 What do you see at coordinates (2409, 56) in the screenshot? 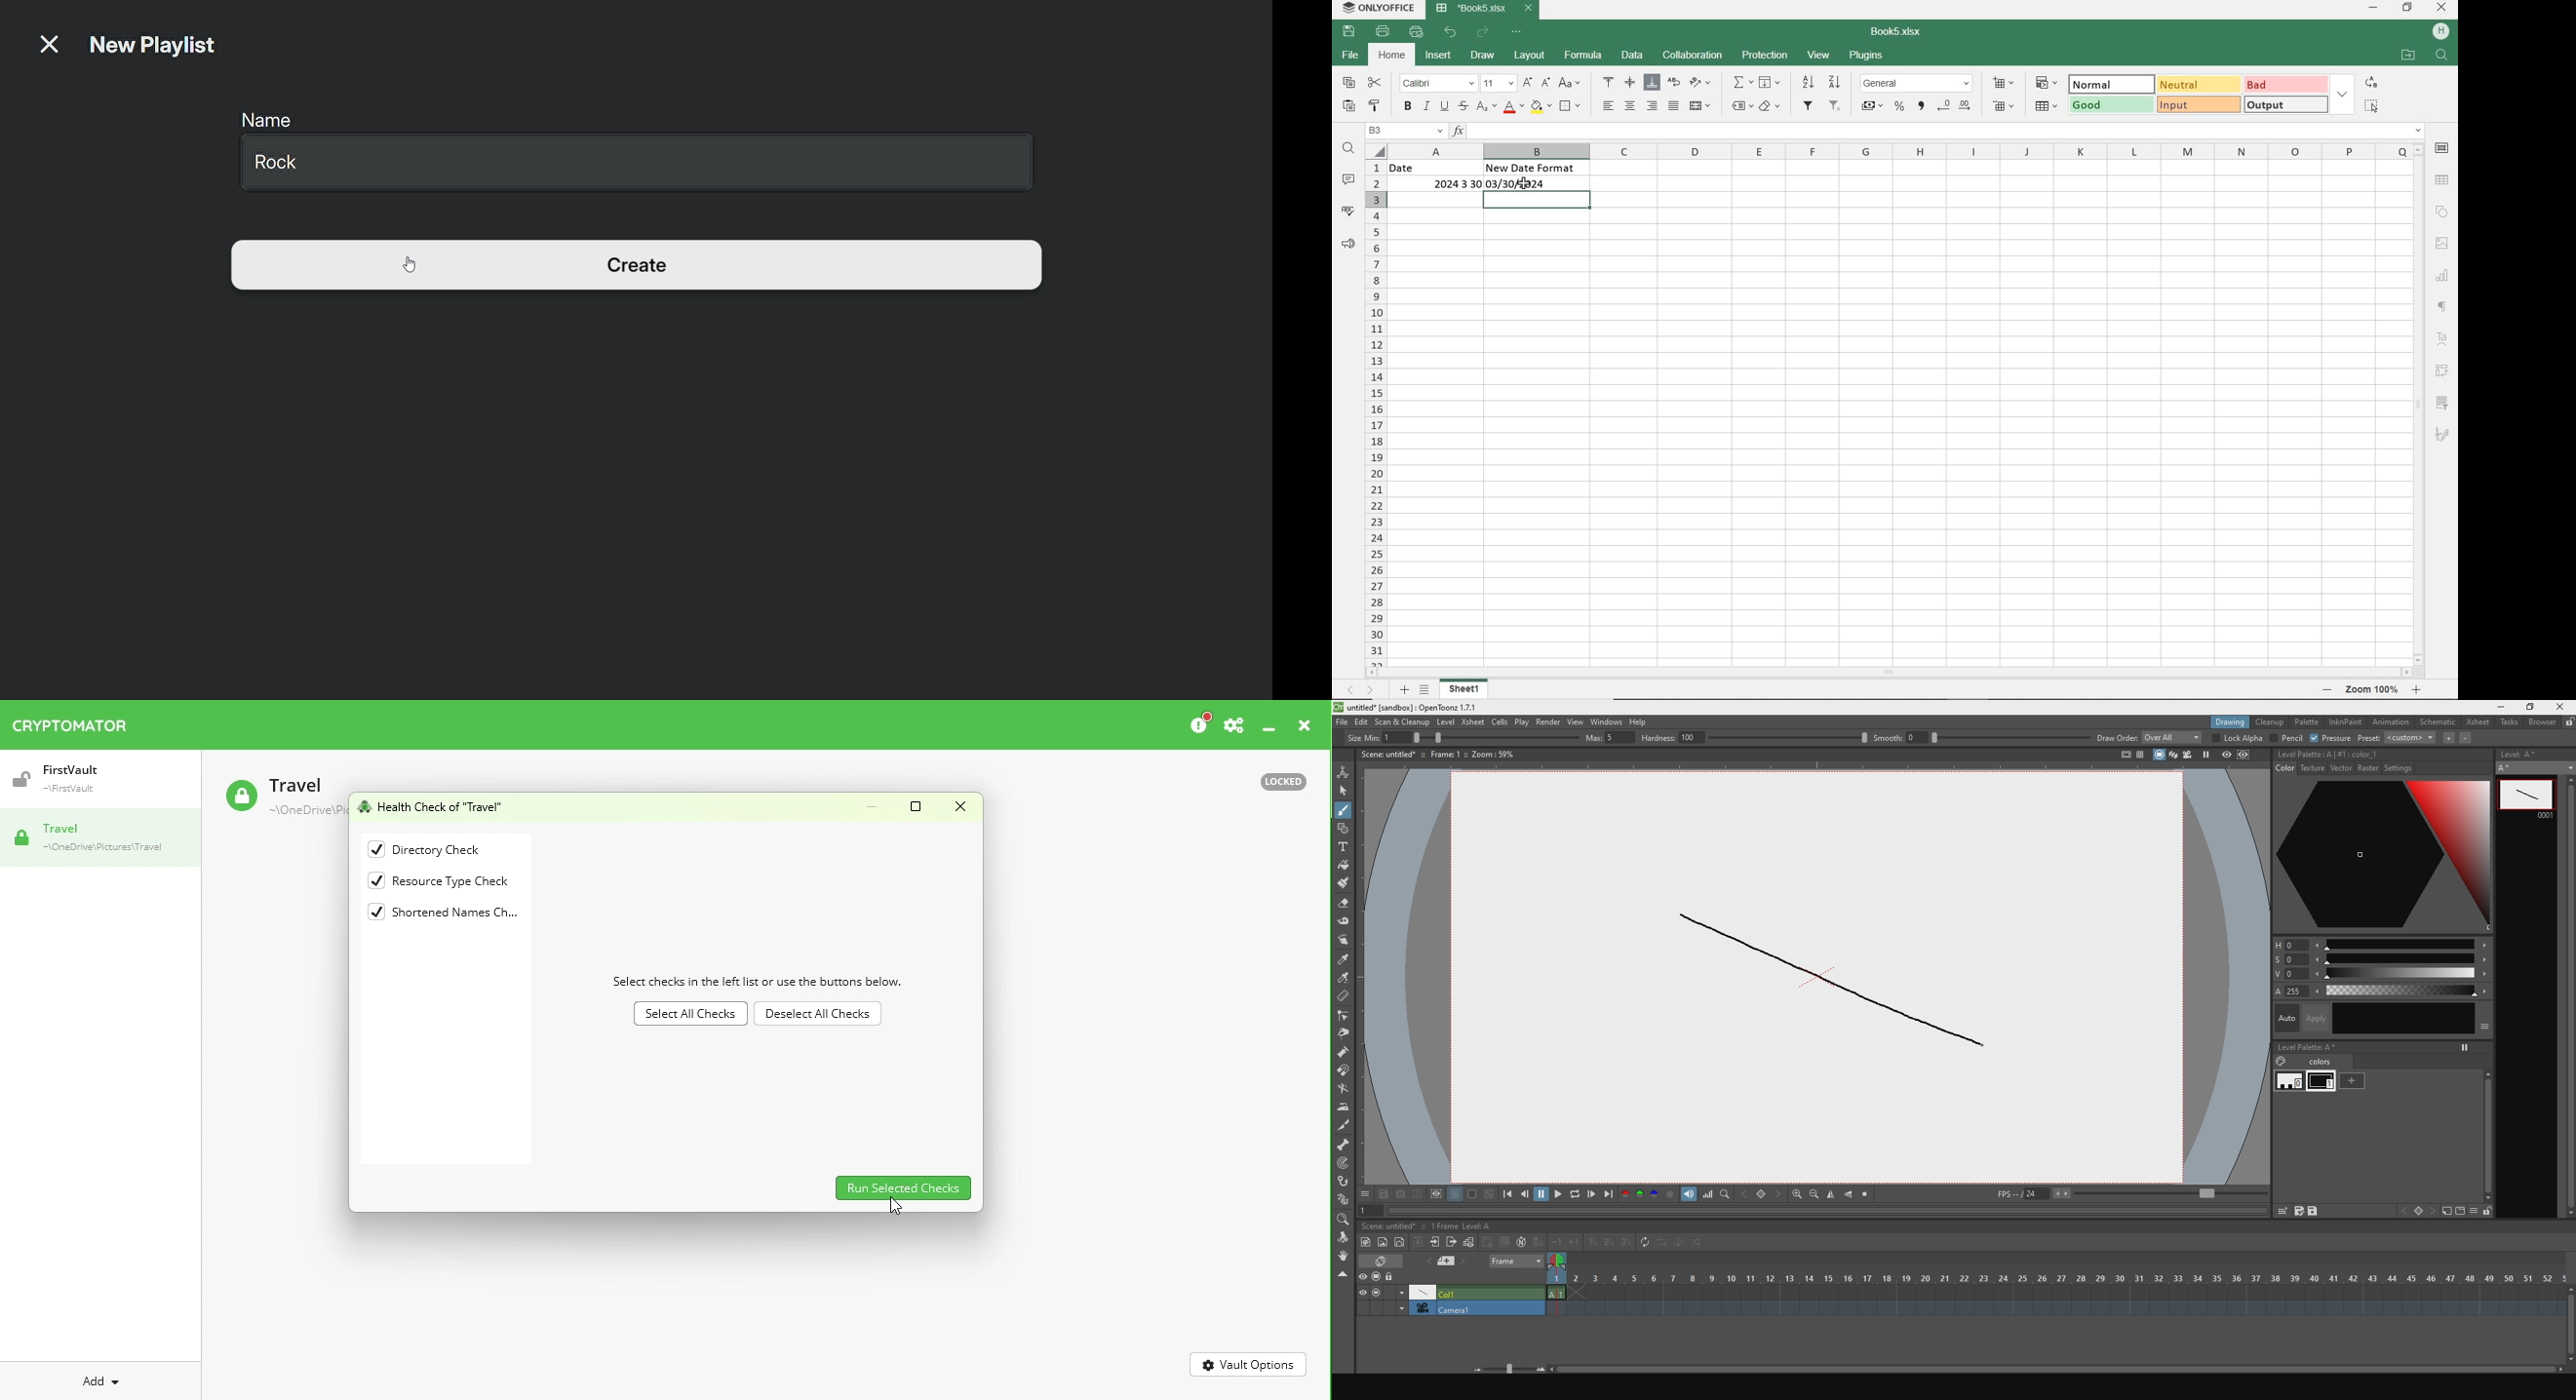
I see `OPEN FILE LOCATION` at bounding box center [2409, 56].